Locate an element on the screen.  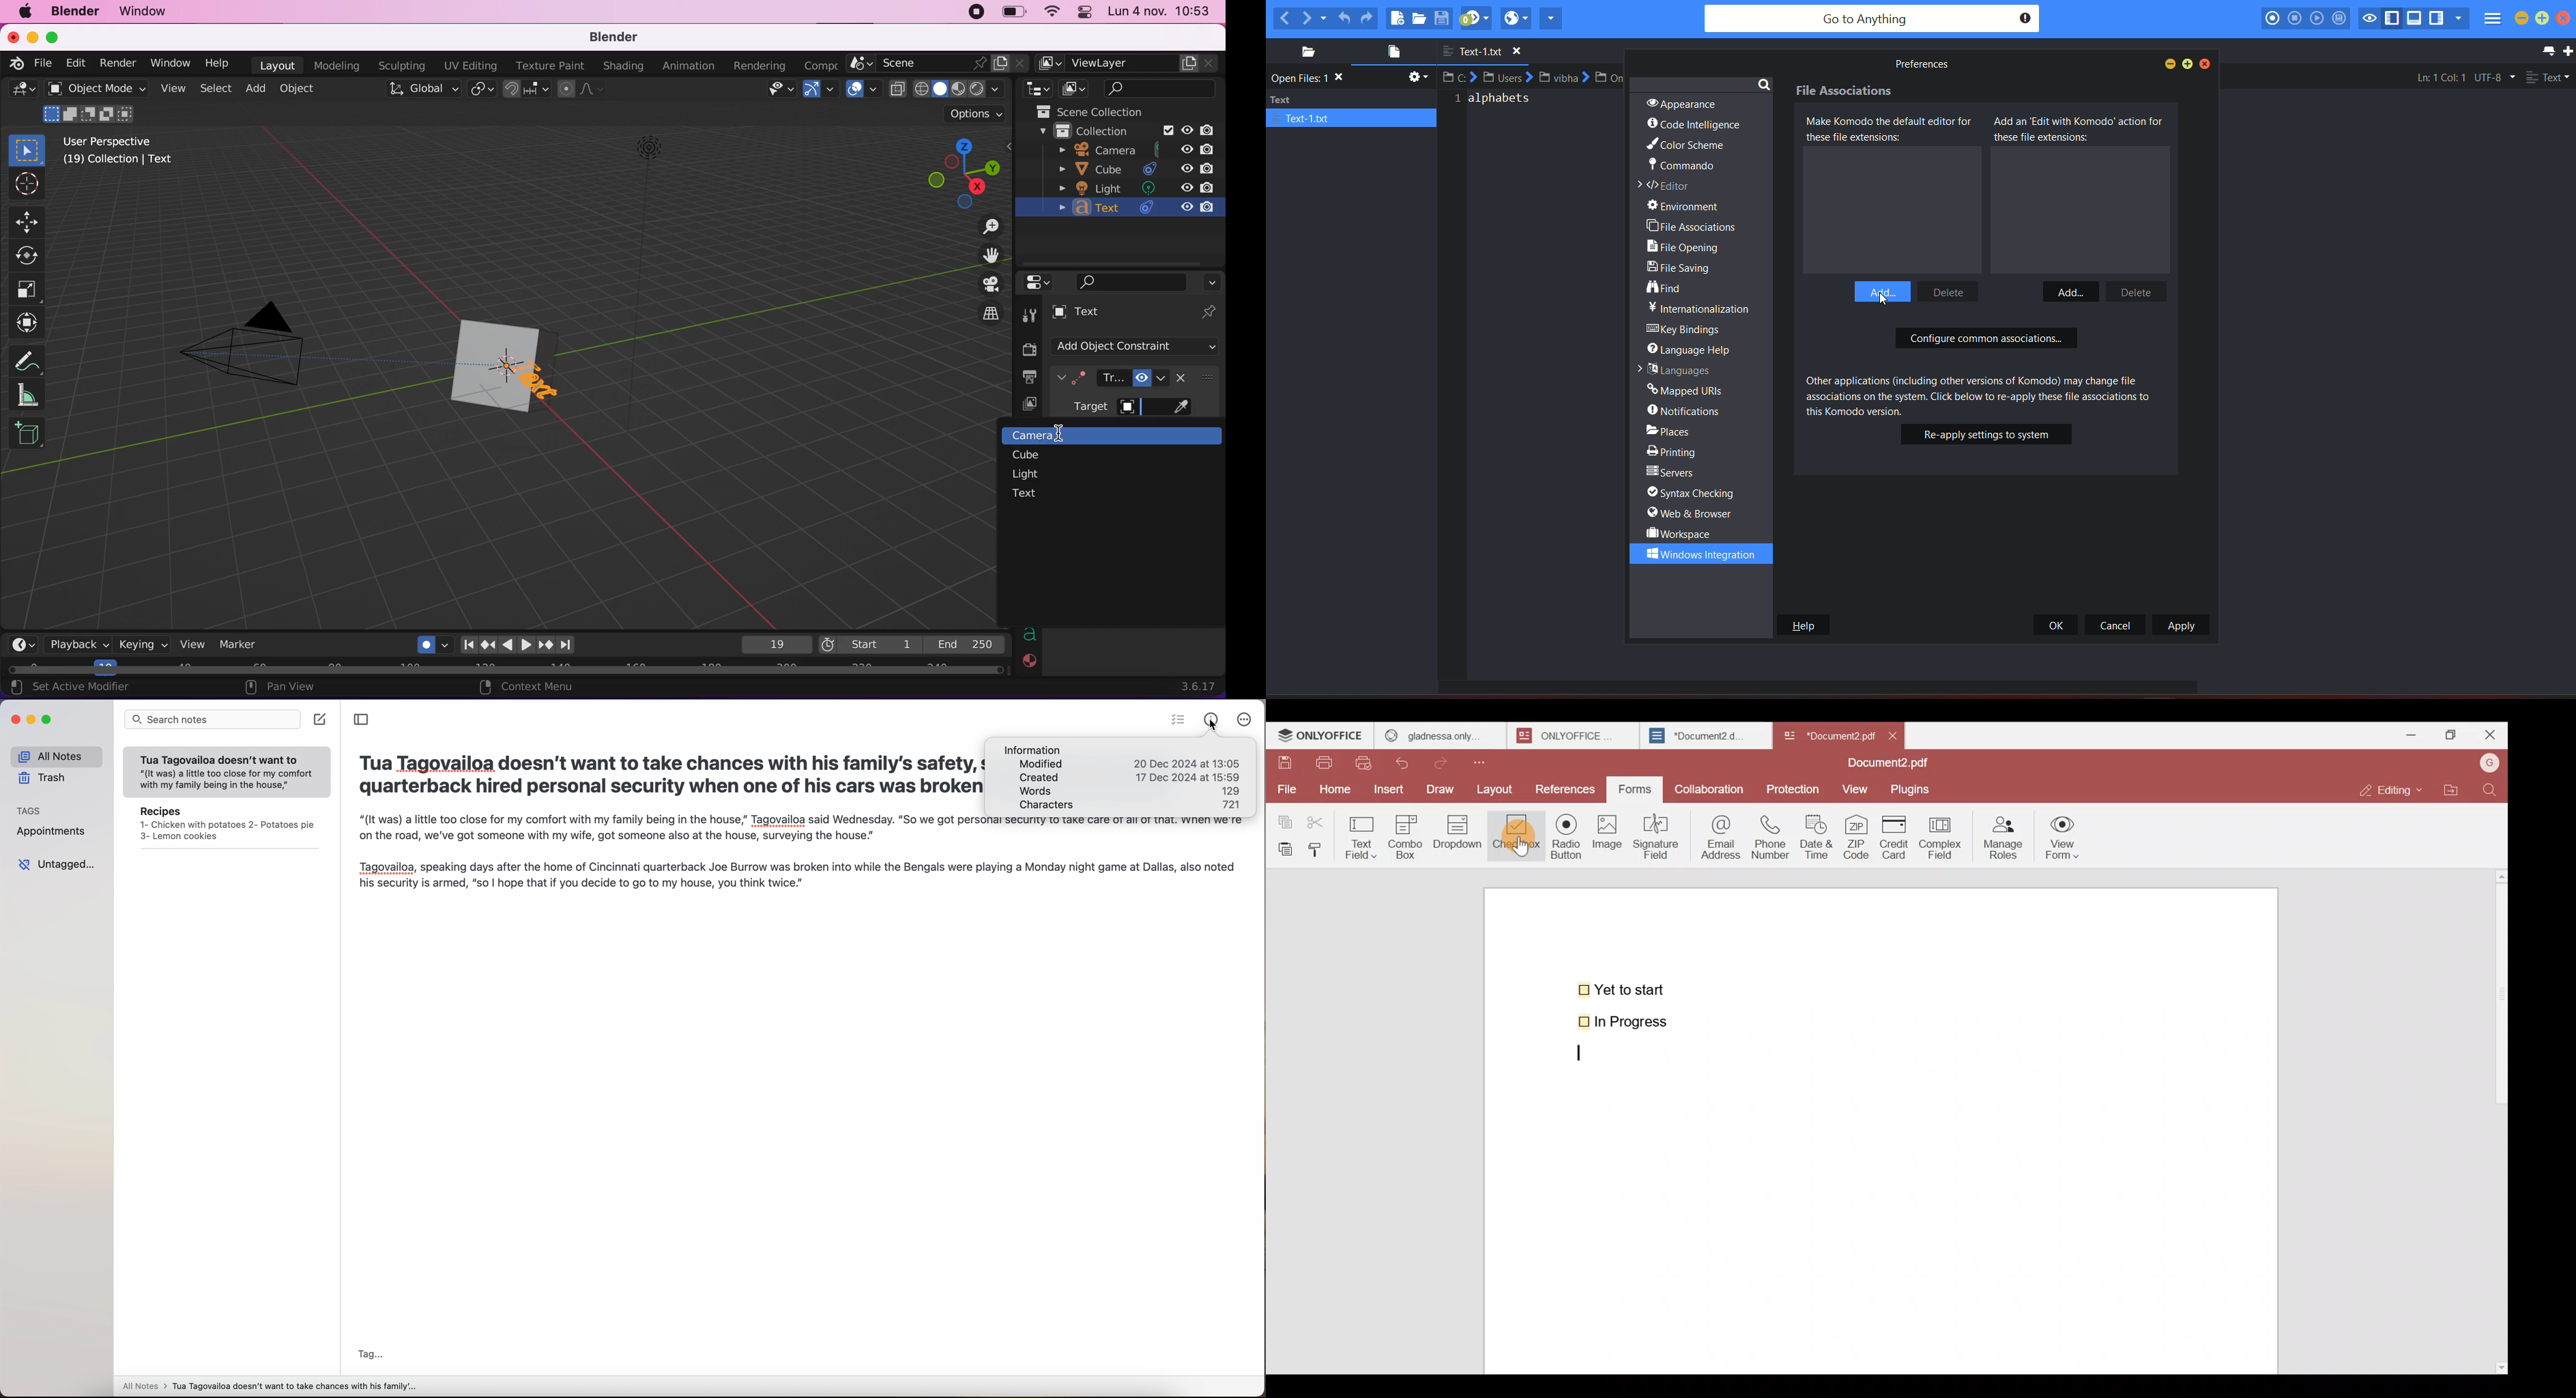
text is located at coordinates (1135, 209).